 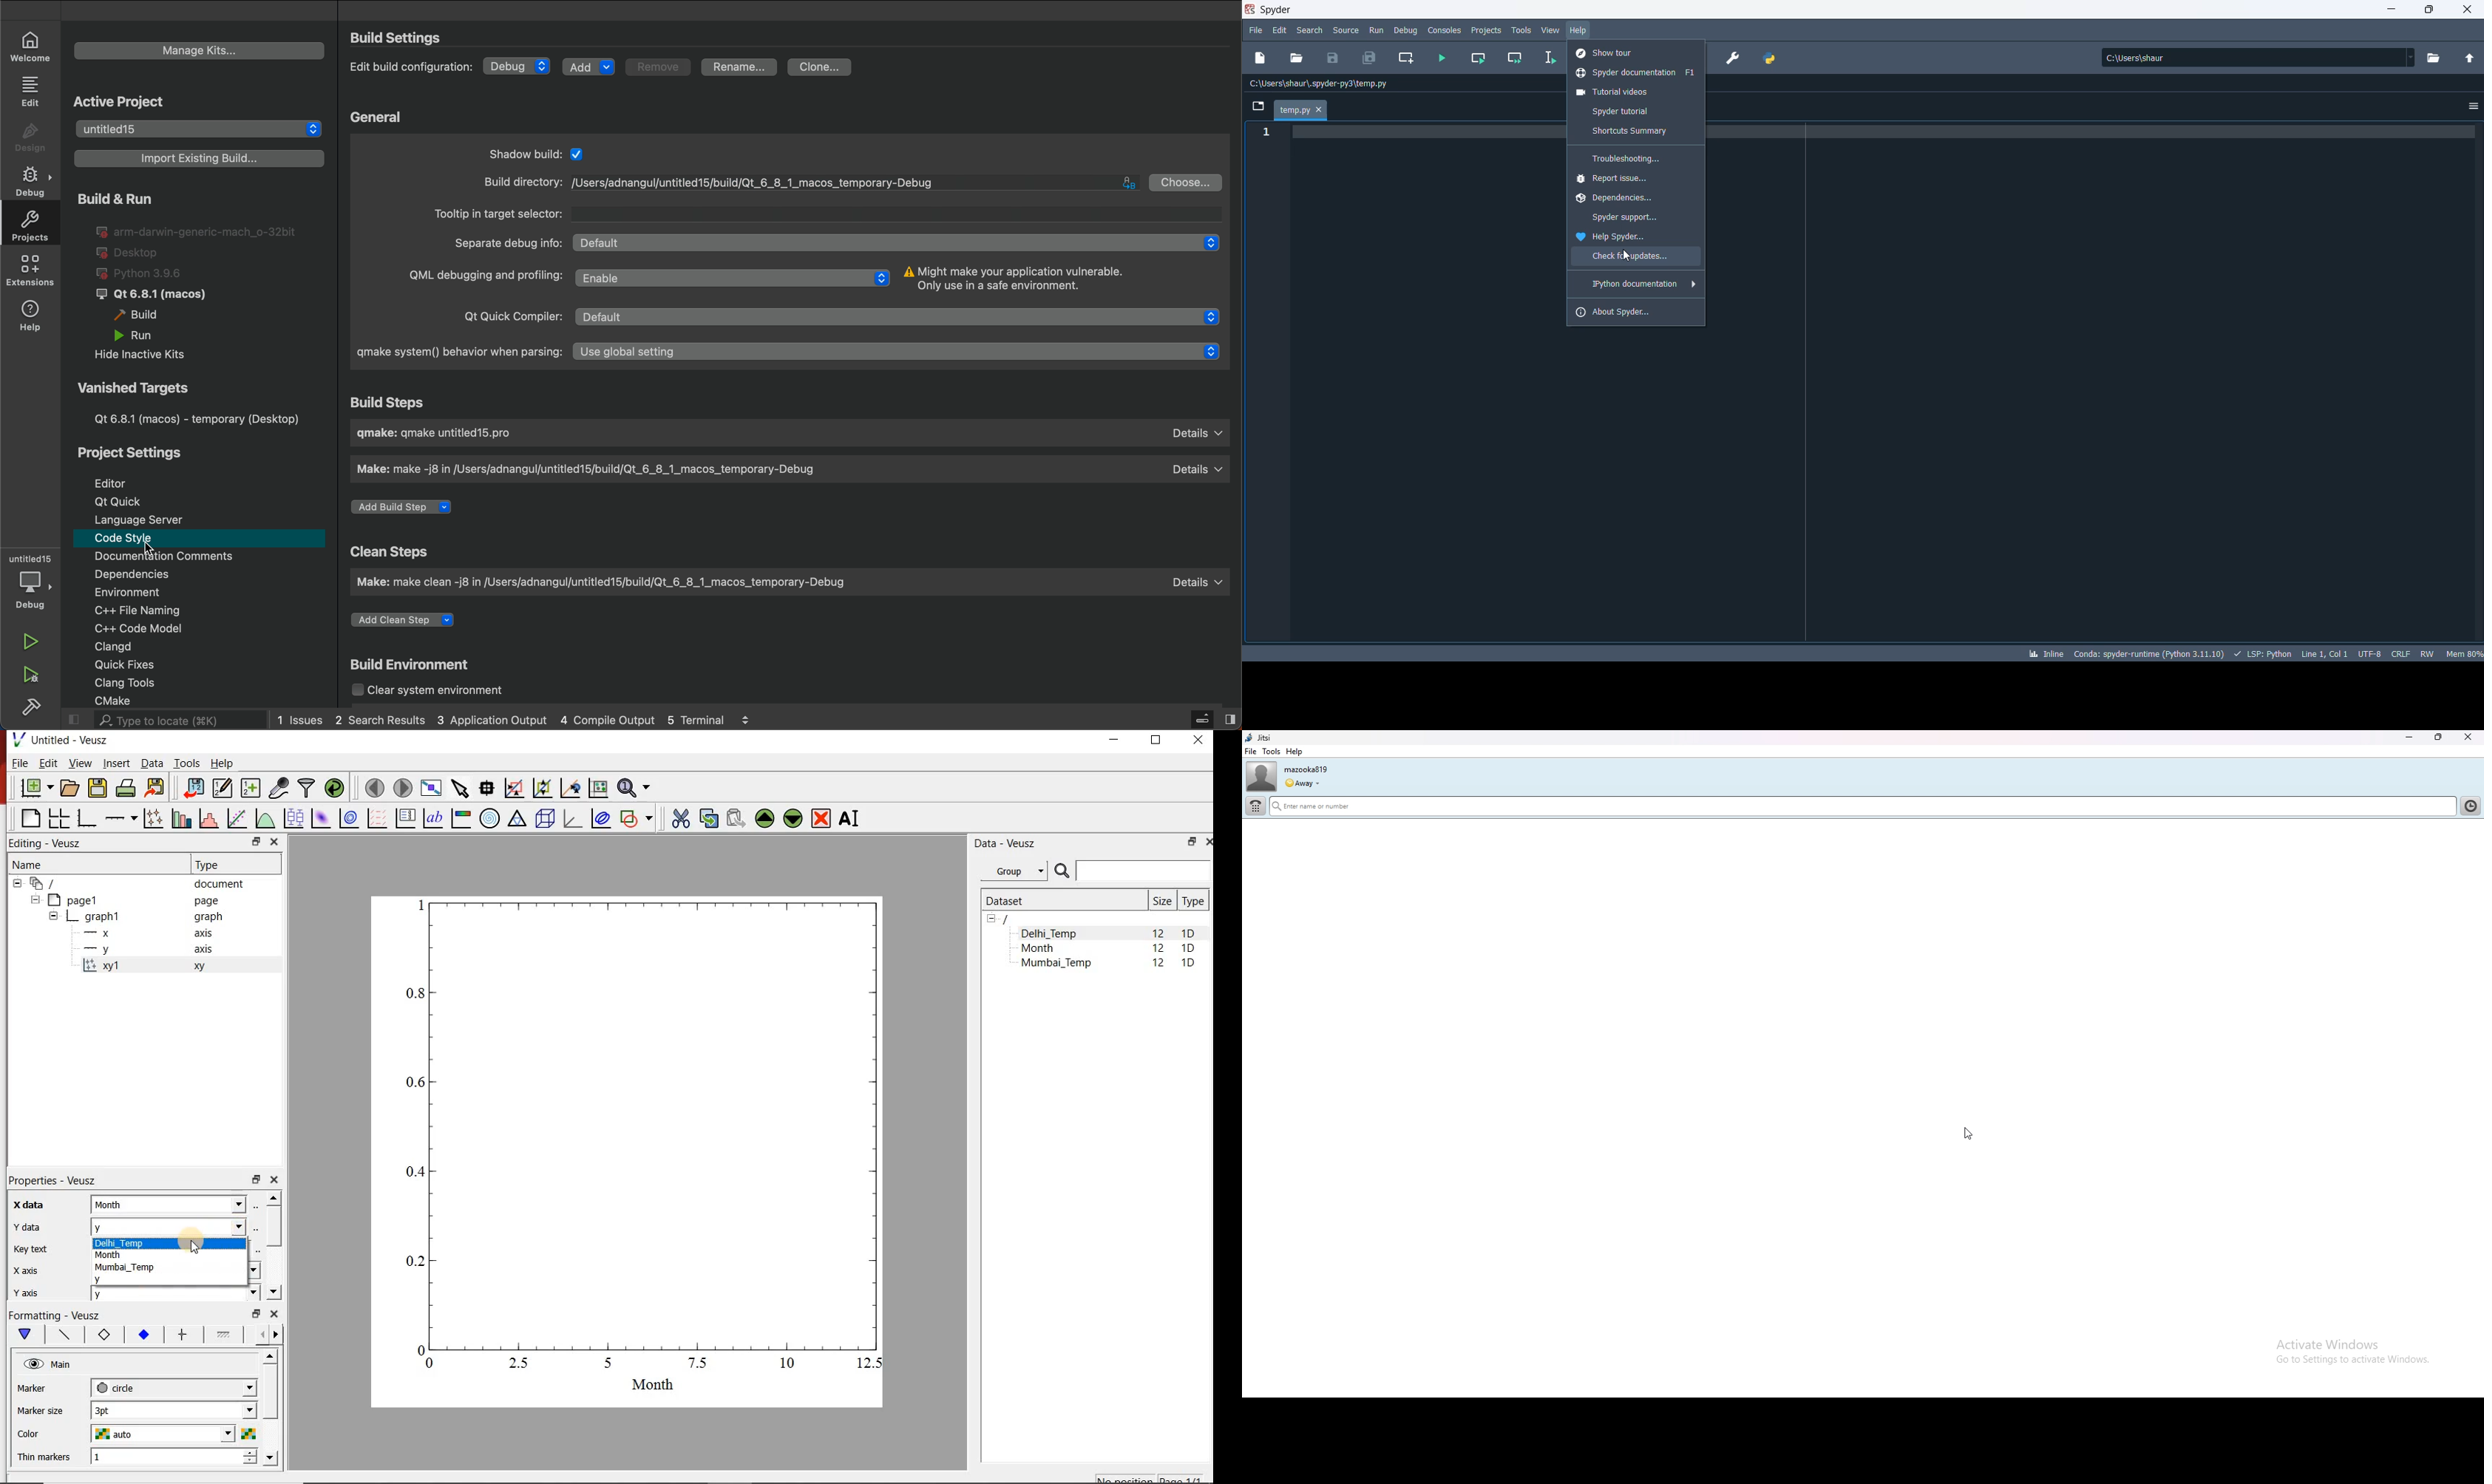 I want to click on file, so click(x=1250, y=752).